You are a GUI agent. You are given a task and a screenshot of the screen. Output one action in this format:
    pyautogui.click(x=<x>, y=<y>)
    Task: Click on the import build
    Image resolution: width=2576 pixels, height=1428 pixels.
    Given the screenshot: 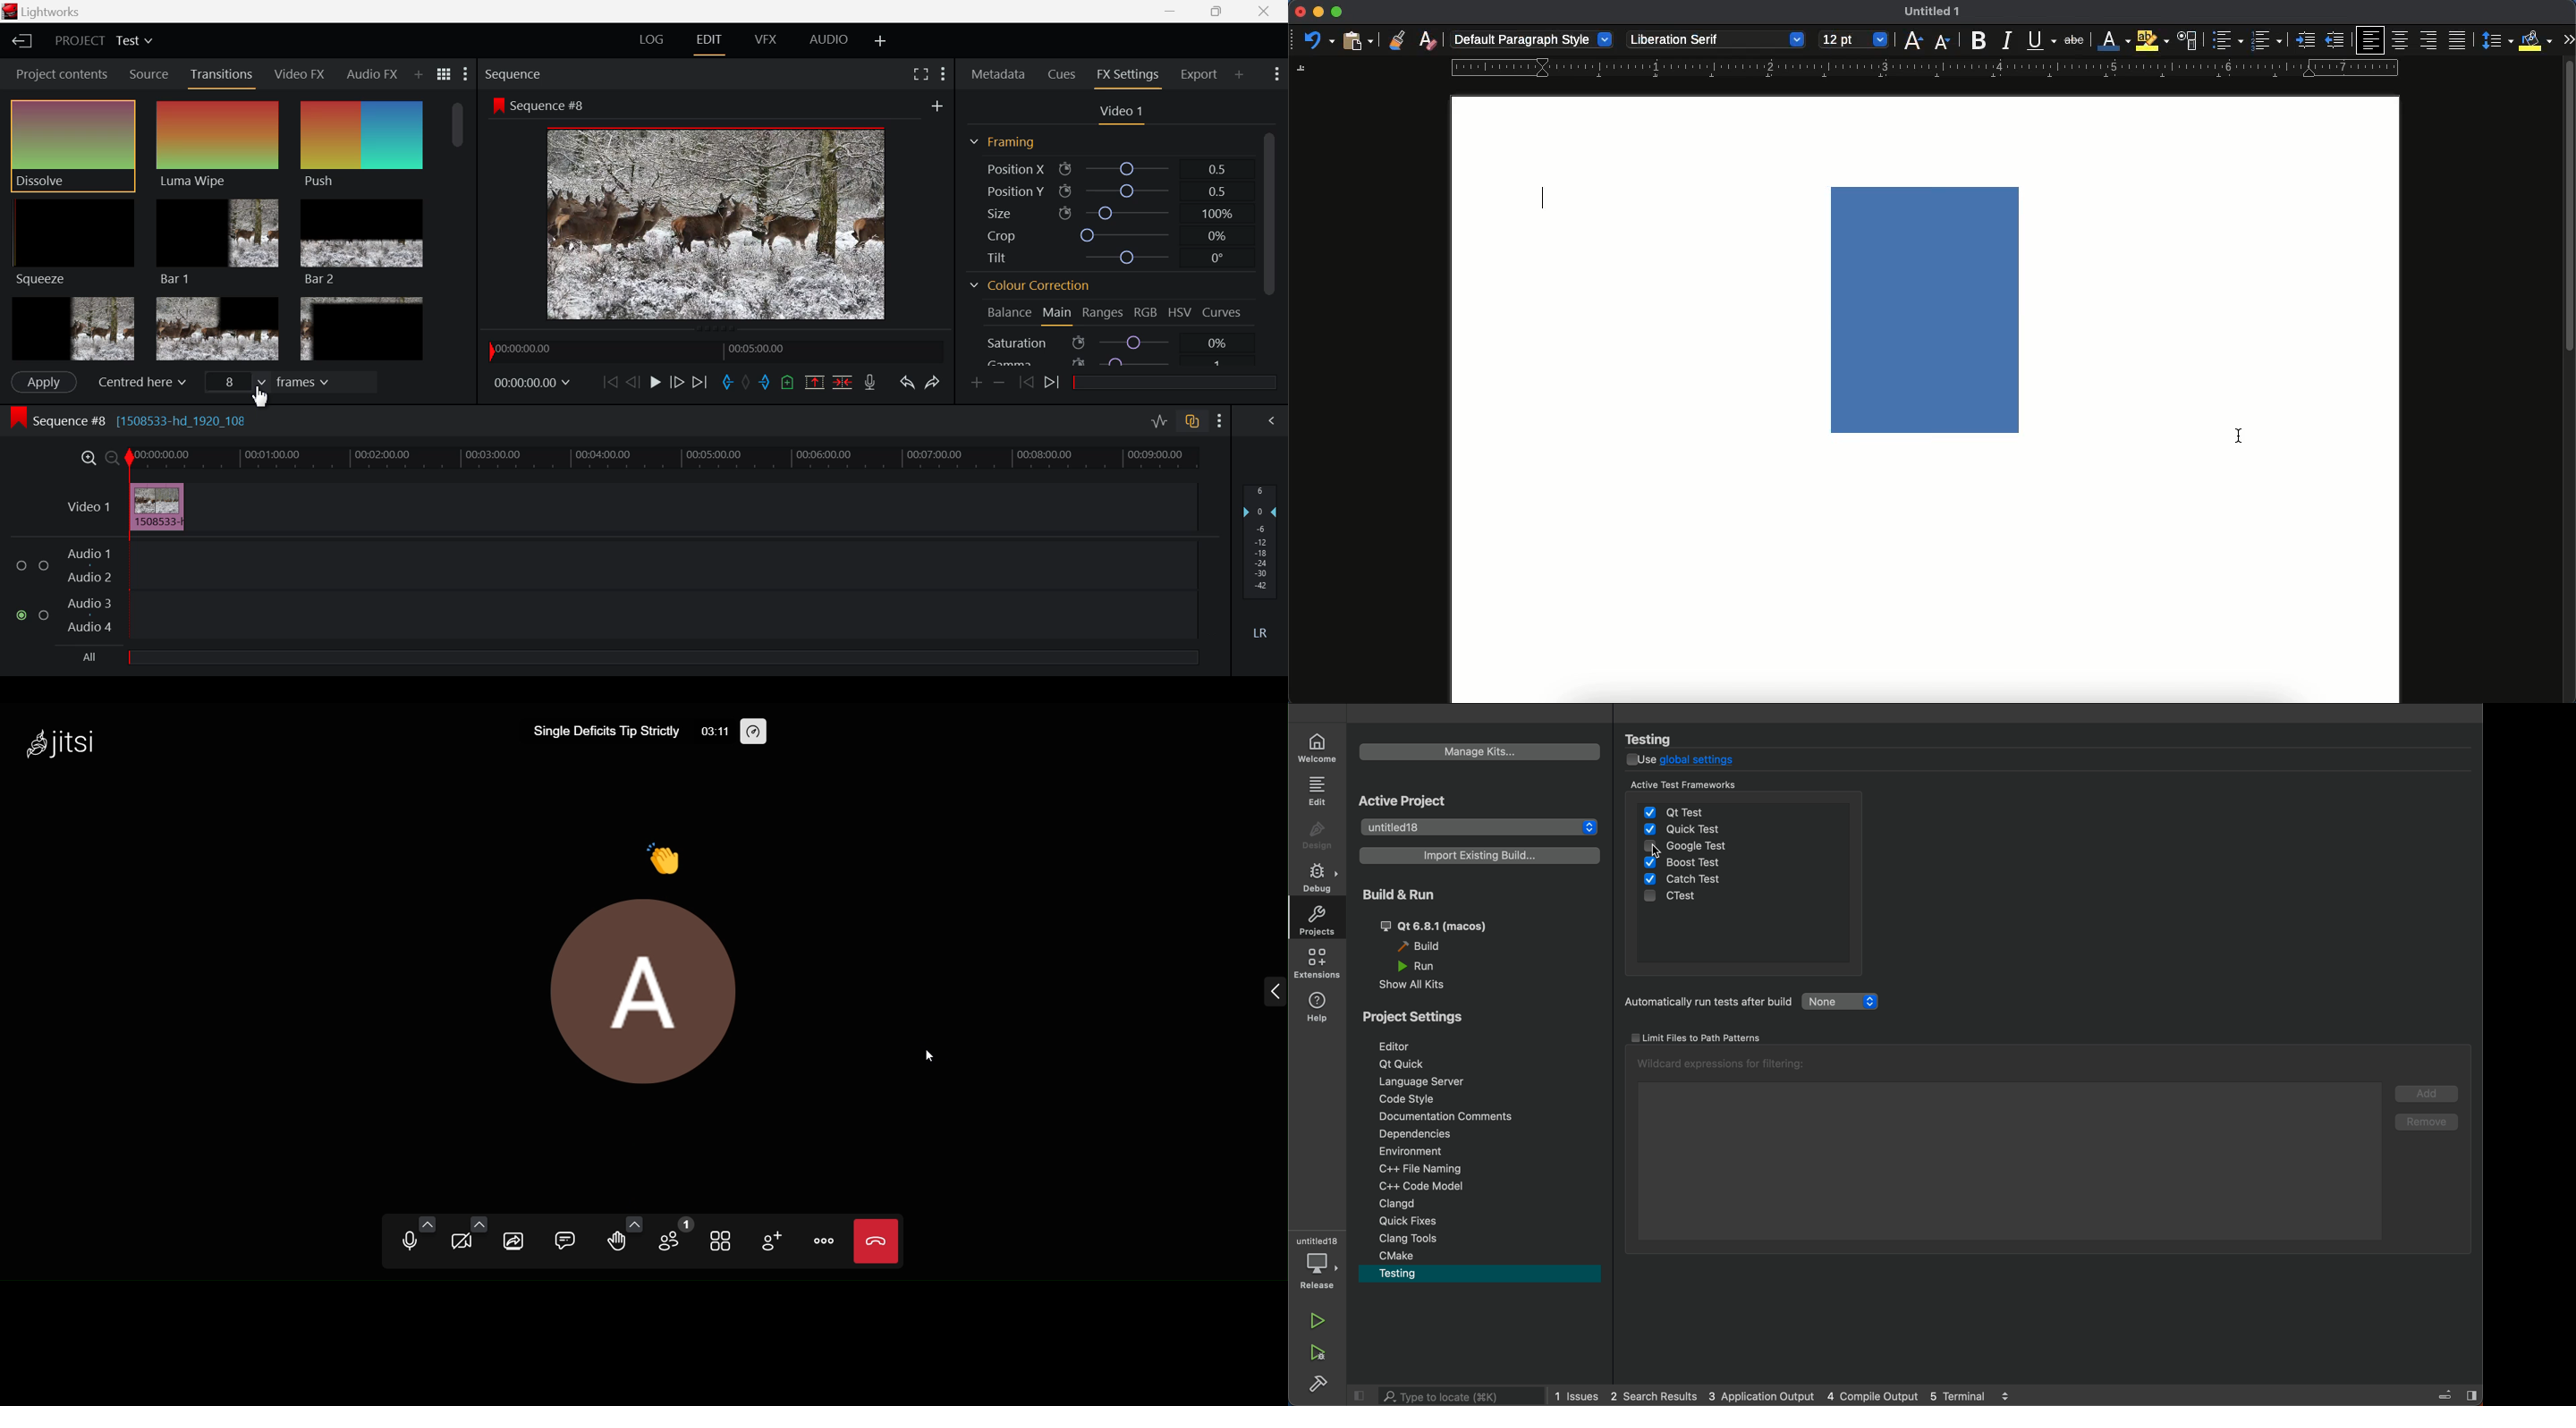 What is the action you would take?
    pyautogui.click(x=1480, y=856)
    